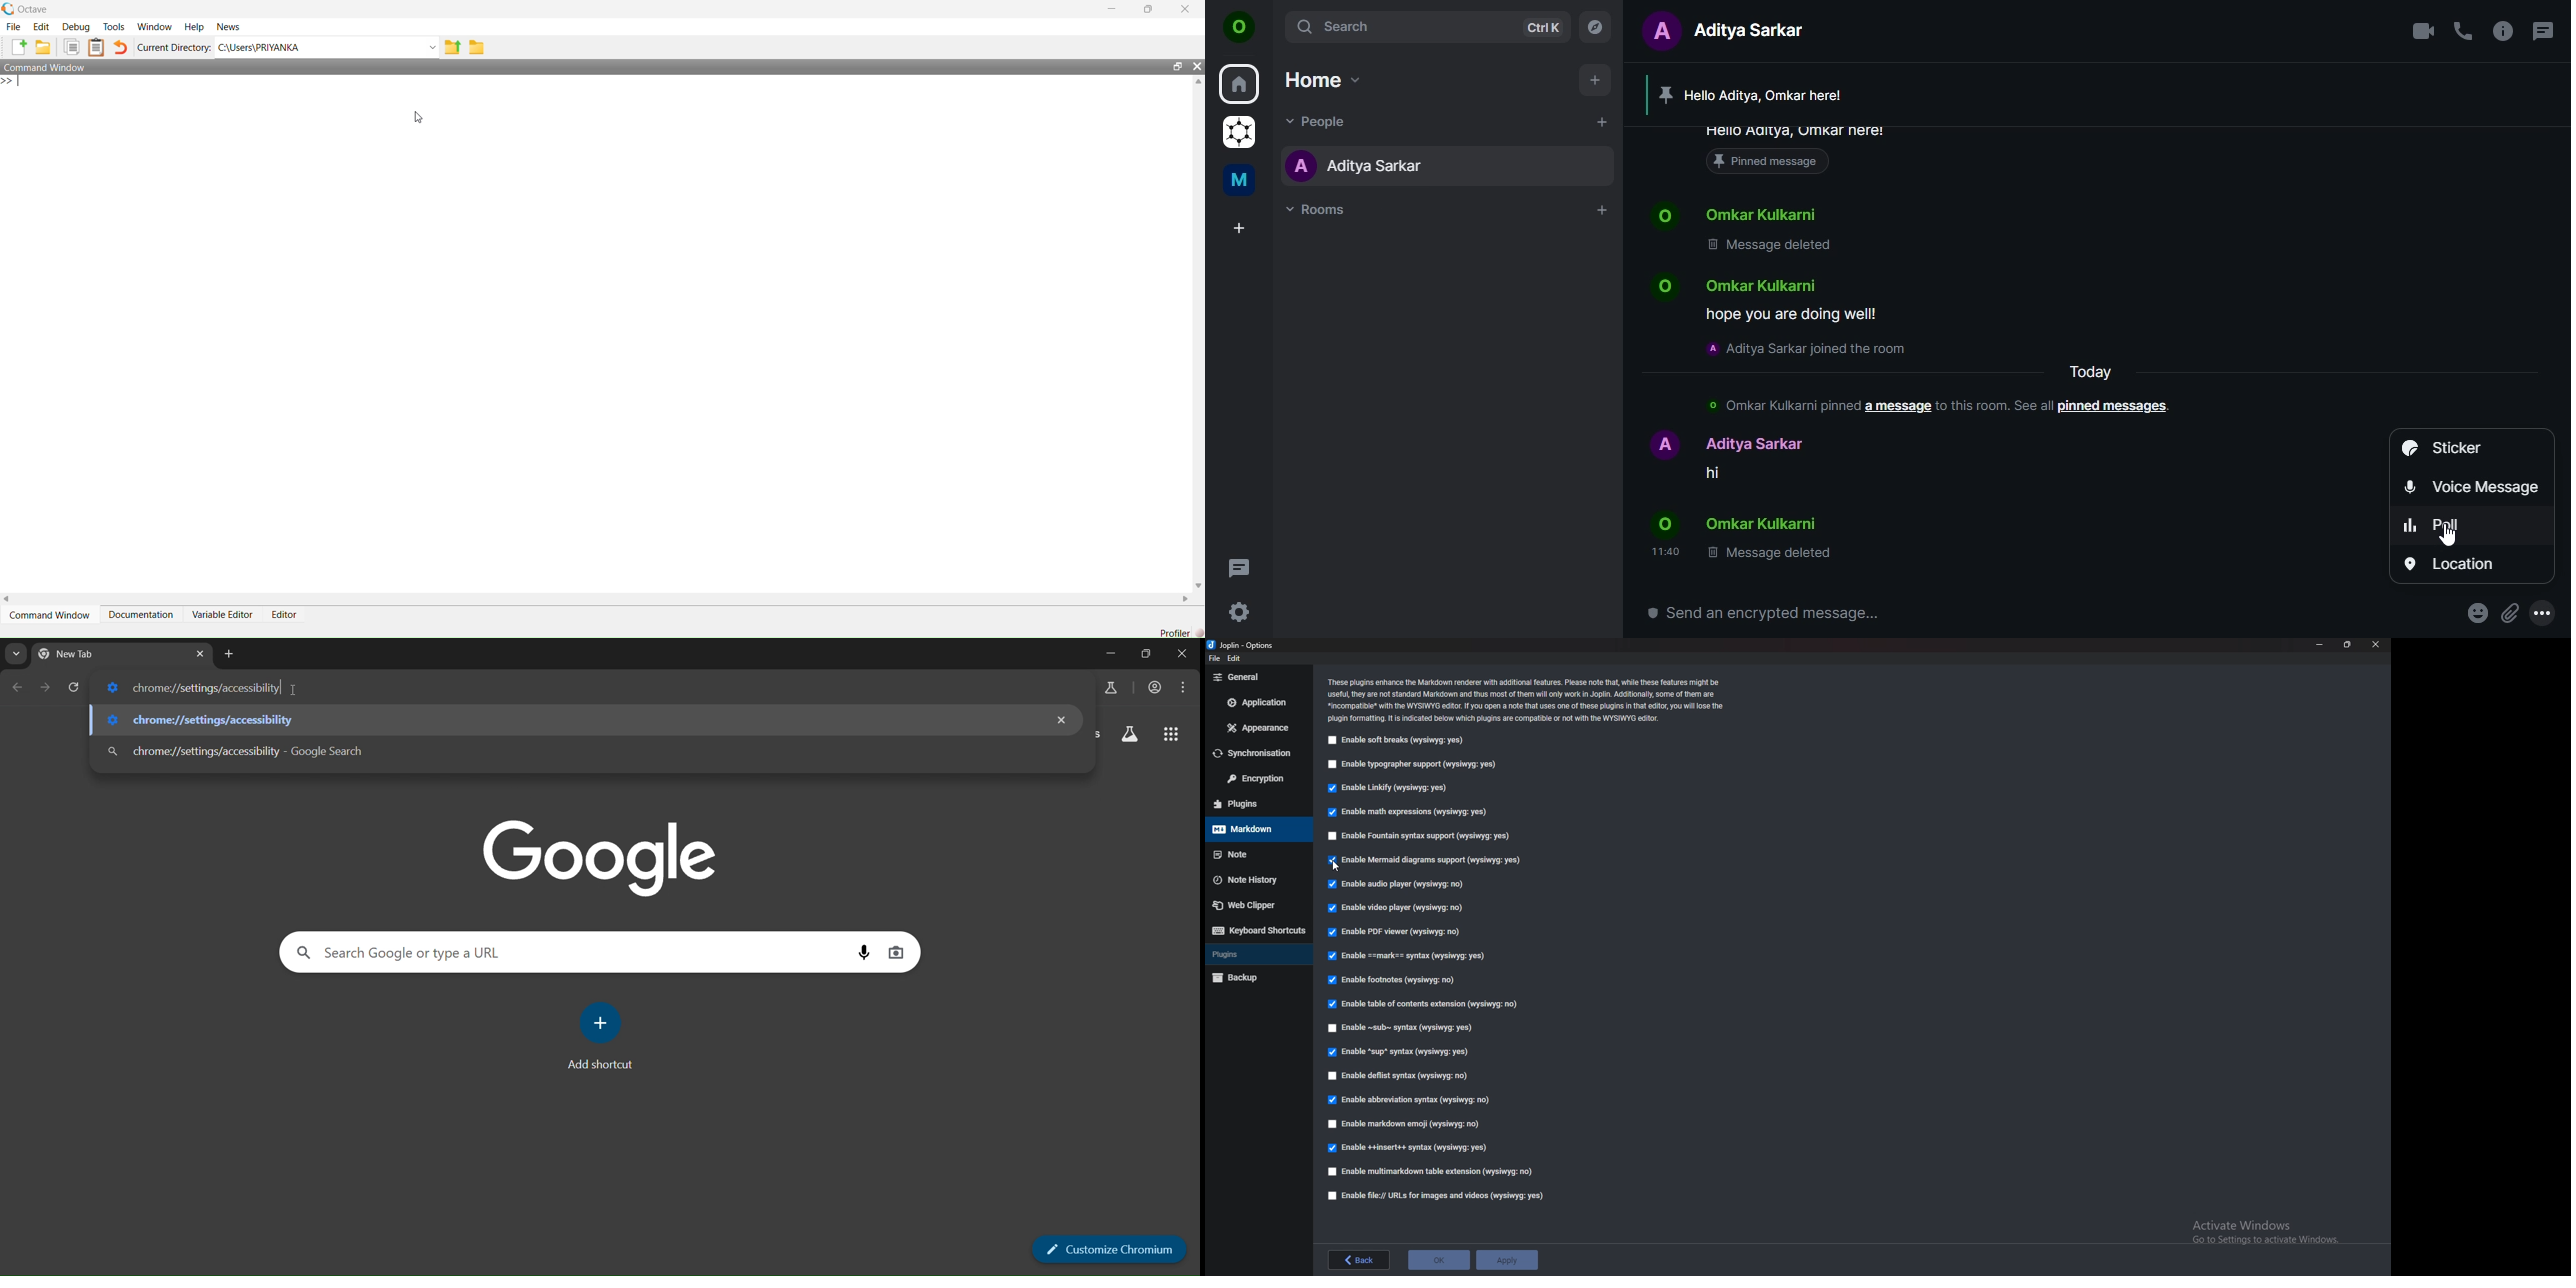 This screenshot has height=1288, width=2576. Describe the element at coordinates (1425, 26) in the screenshot. I see `search` at that location.